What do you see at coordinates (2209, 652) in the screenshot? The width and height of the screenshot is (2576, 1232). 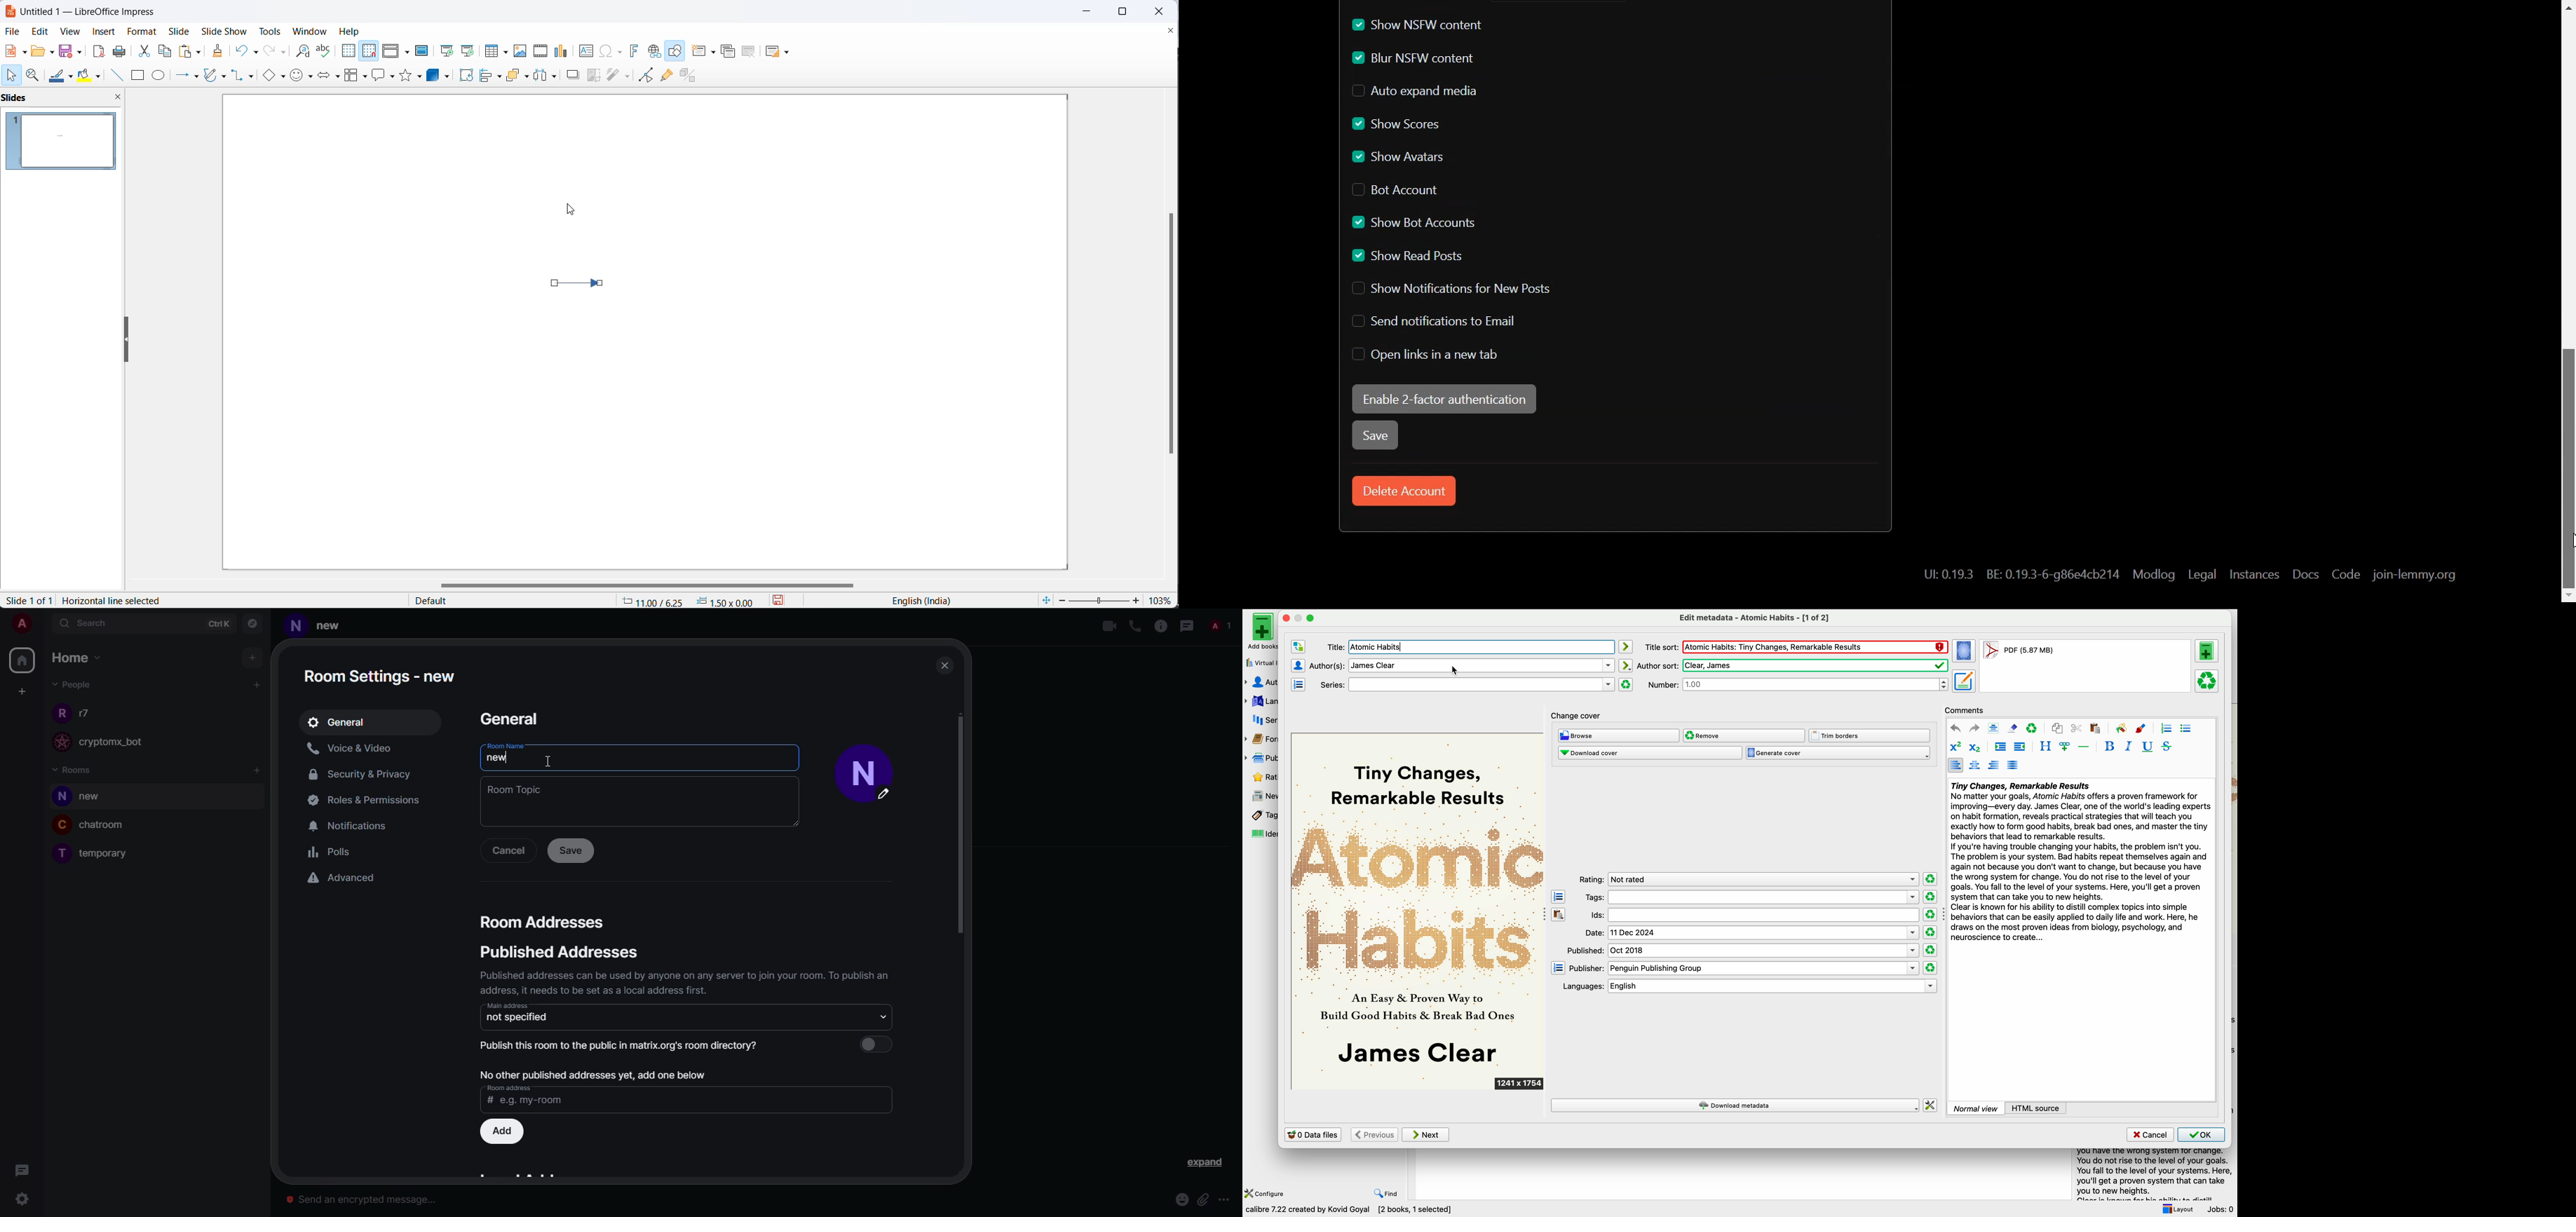 I see `add a format to this book` at bounding box center [2209, 652].